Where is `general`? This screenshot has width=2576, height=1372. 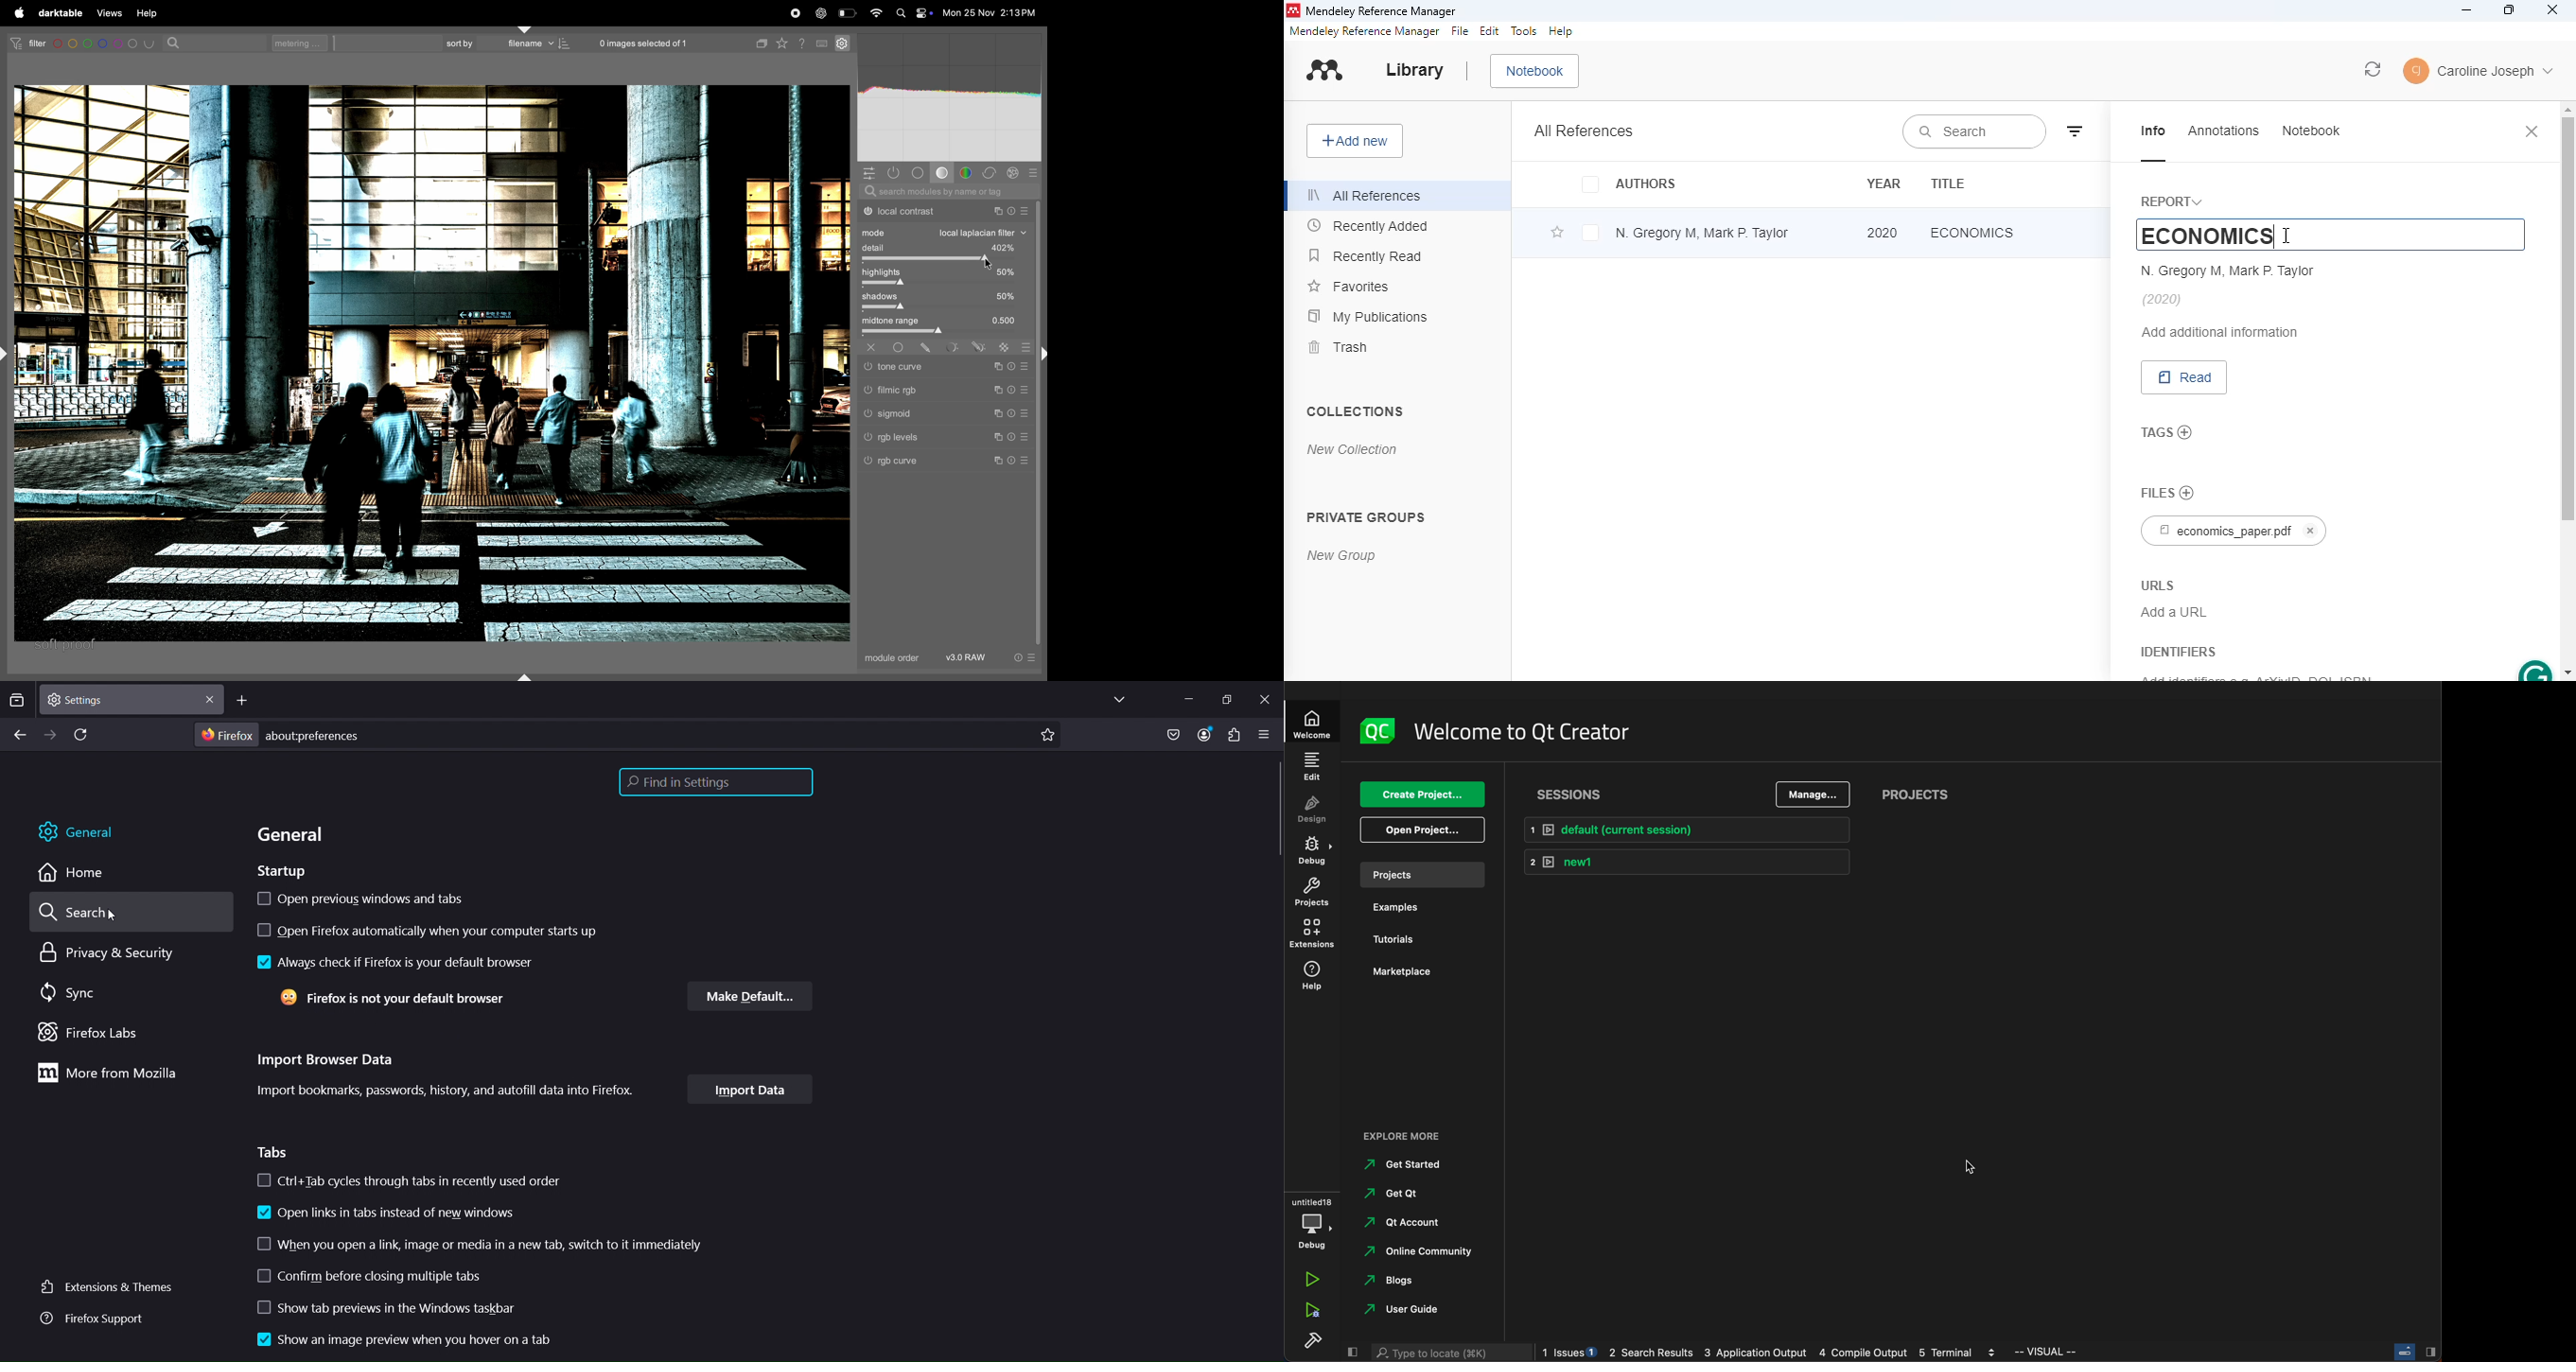
general is located at coordinates (81, 834).